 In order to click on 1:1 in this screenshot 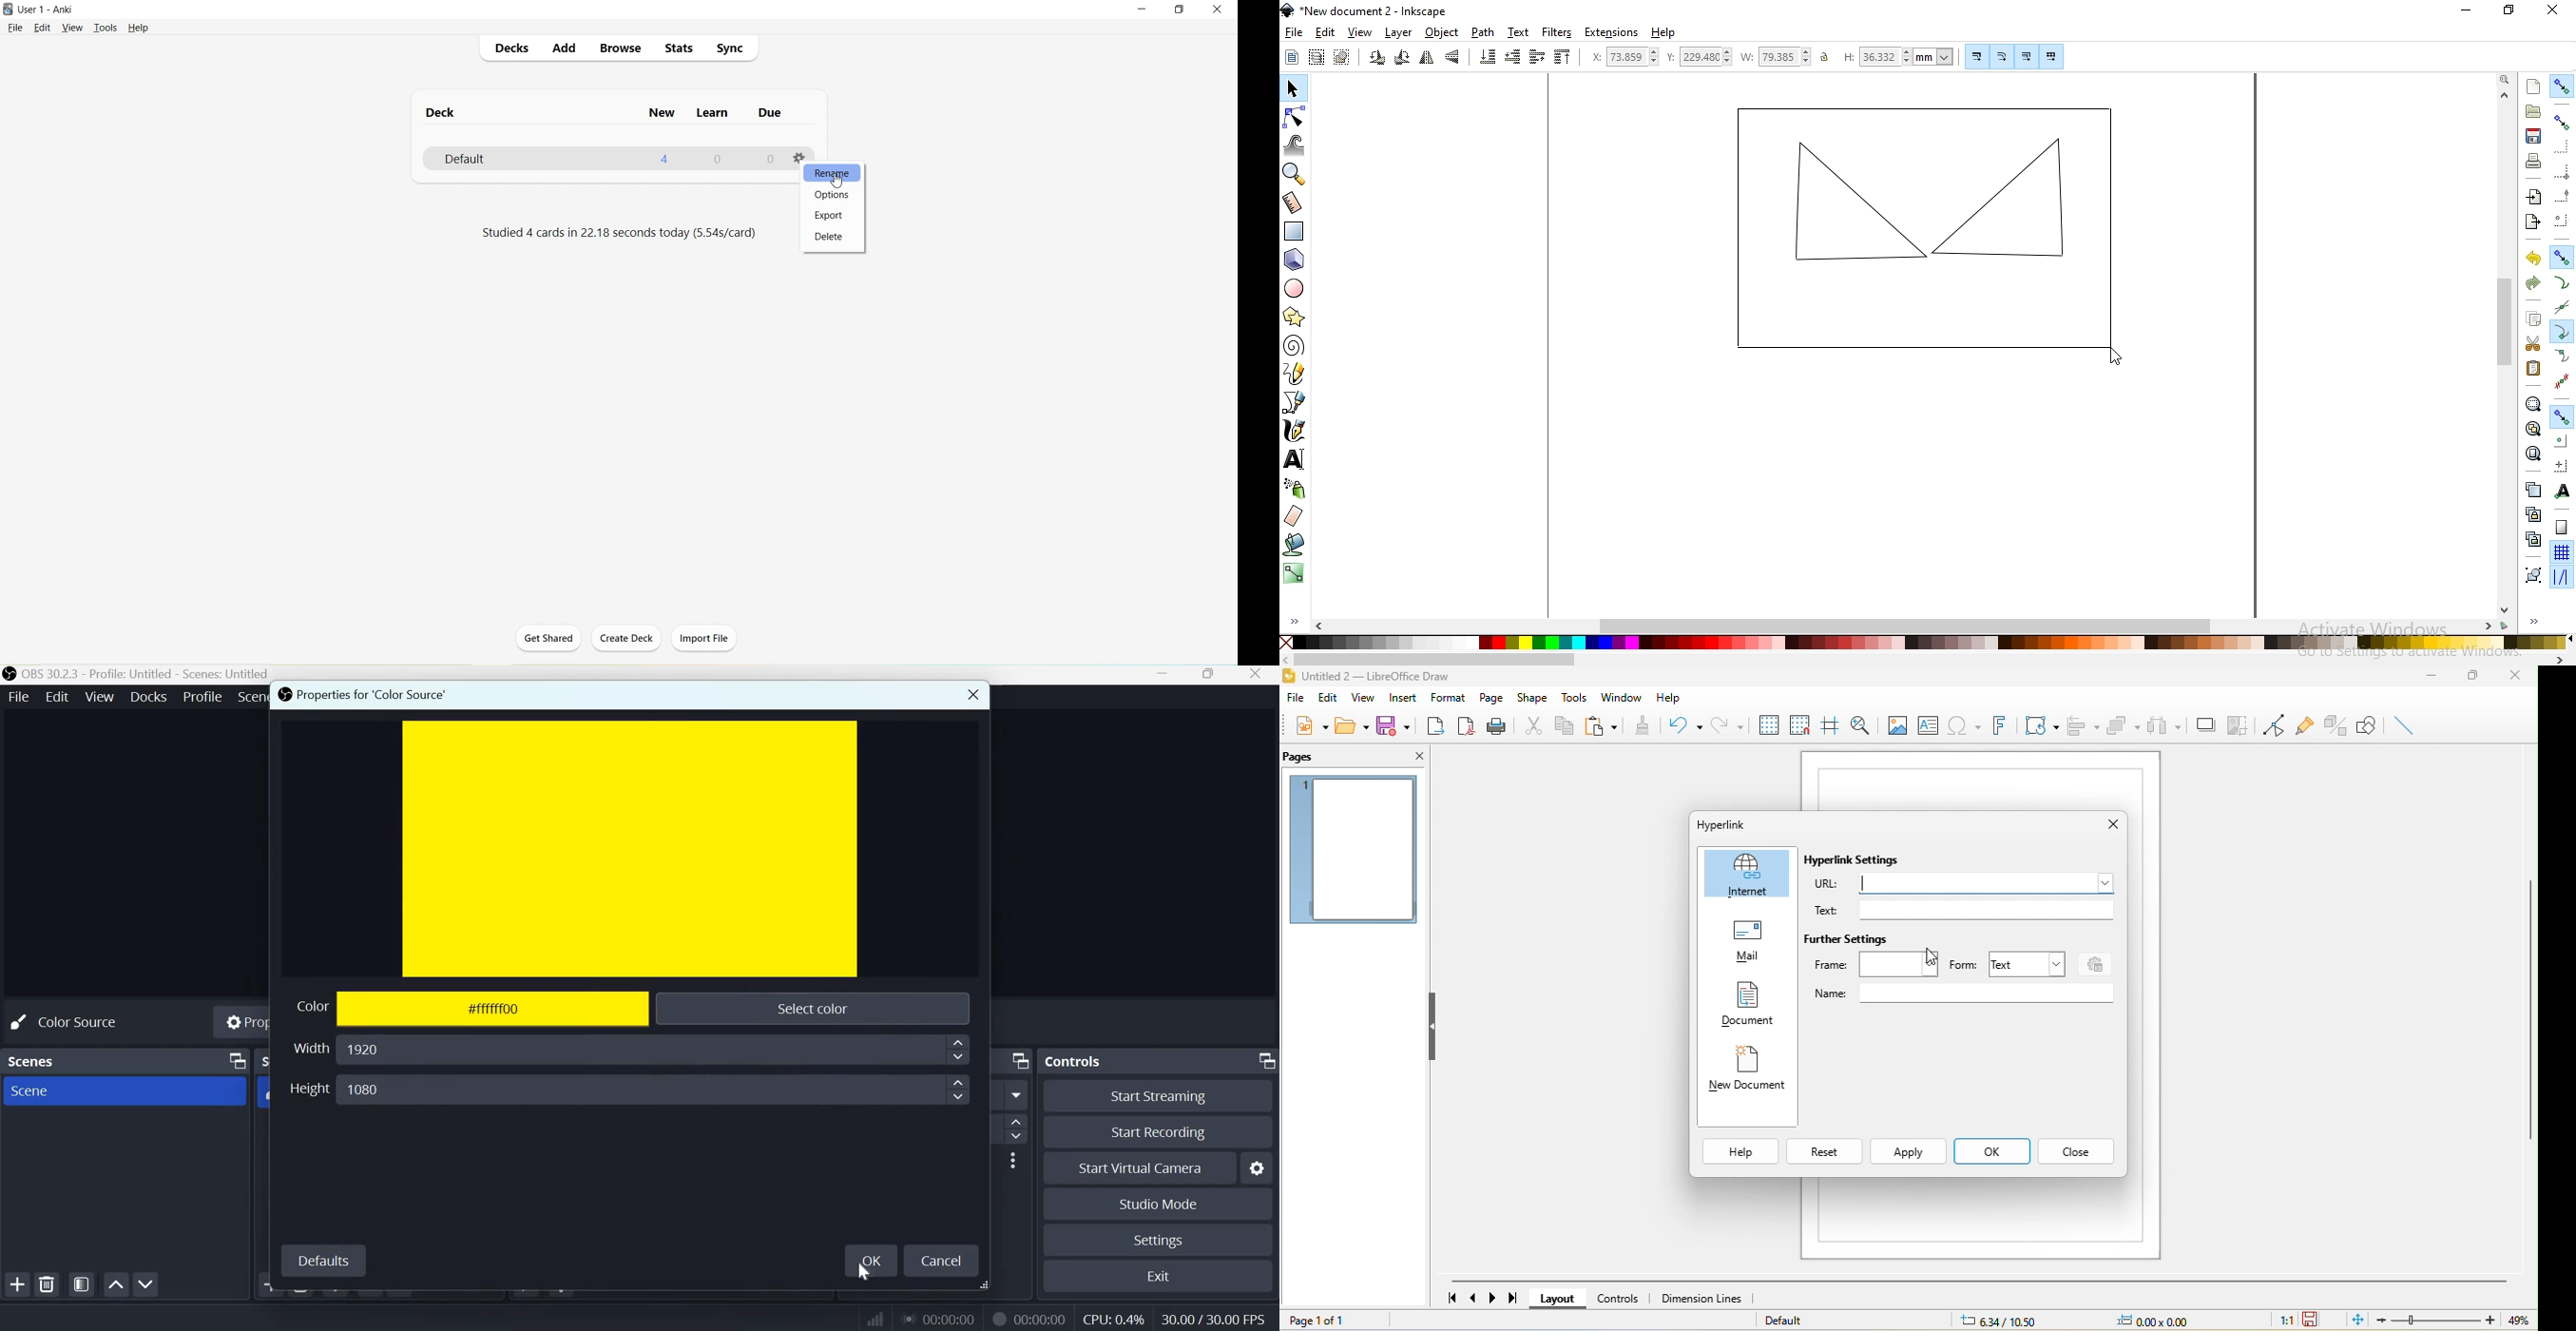, I will do `click(2278, 1322)`.